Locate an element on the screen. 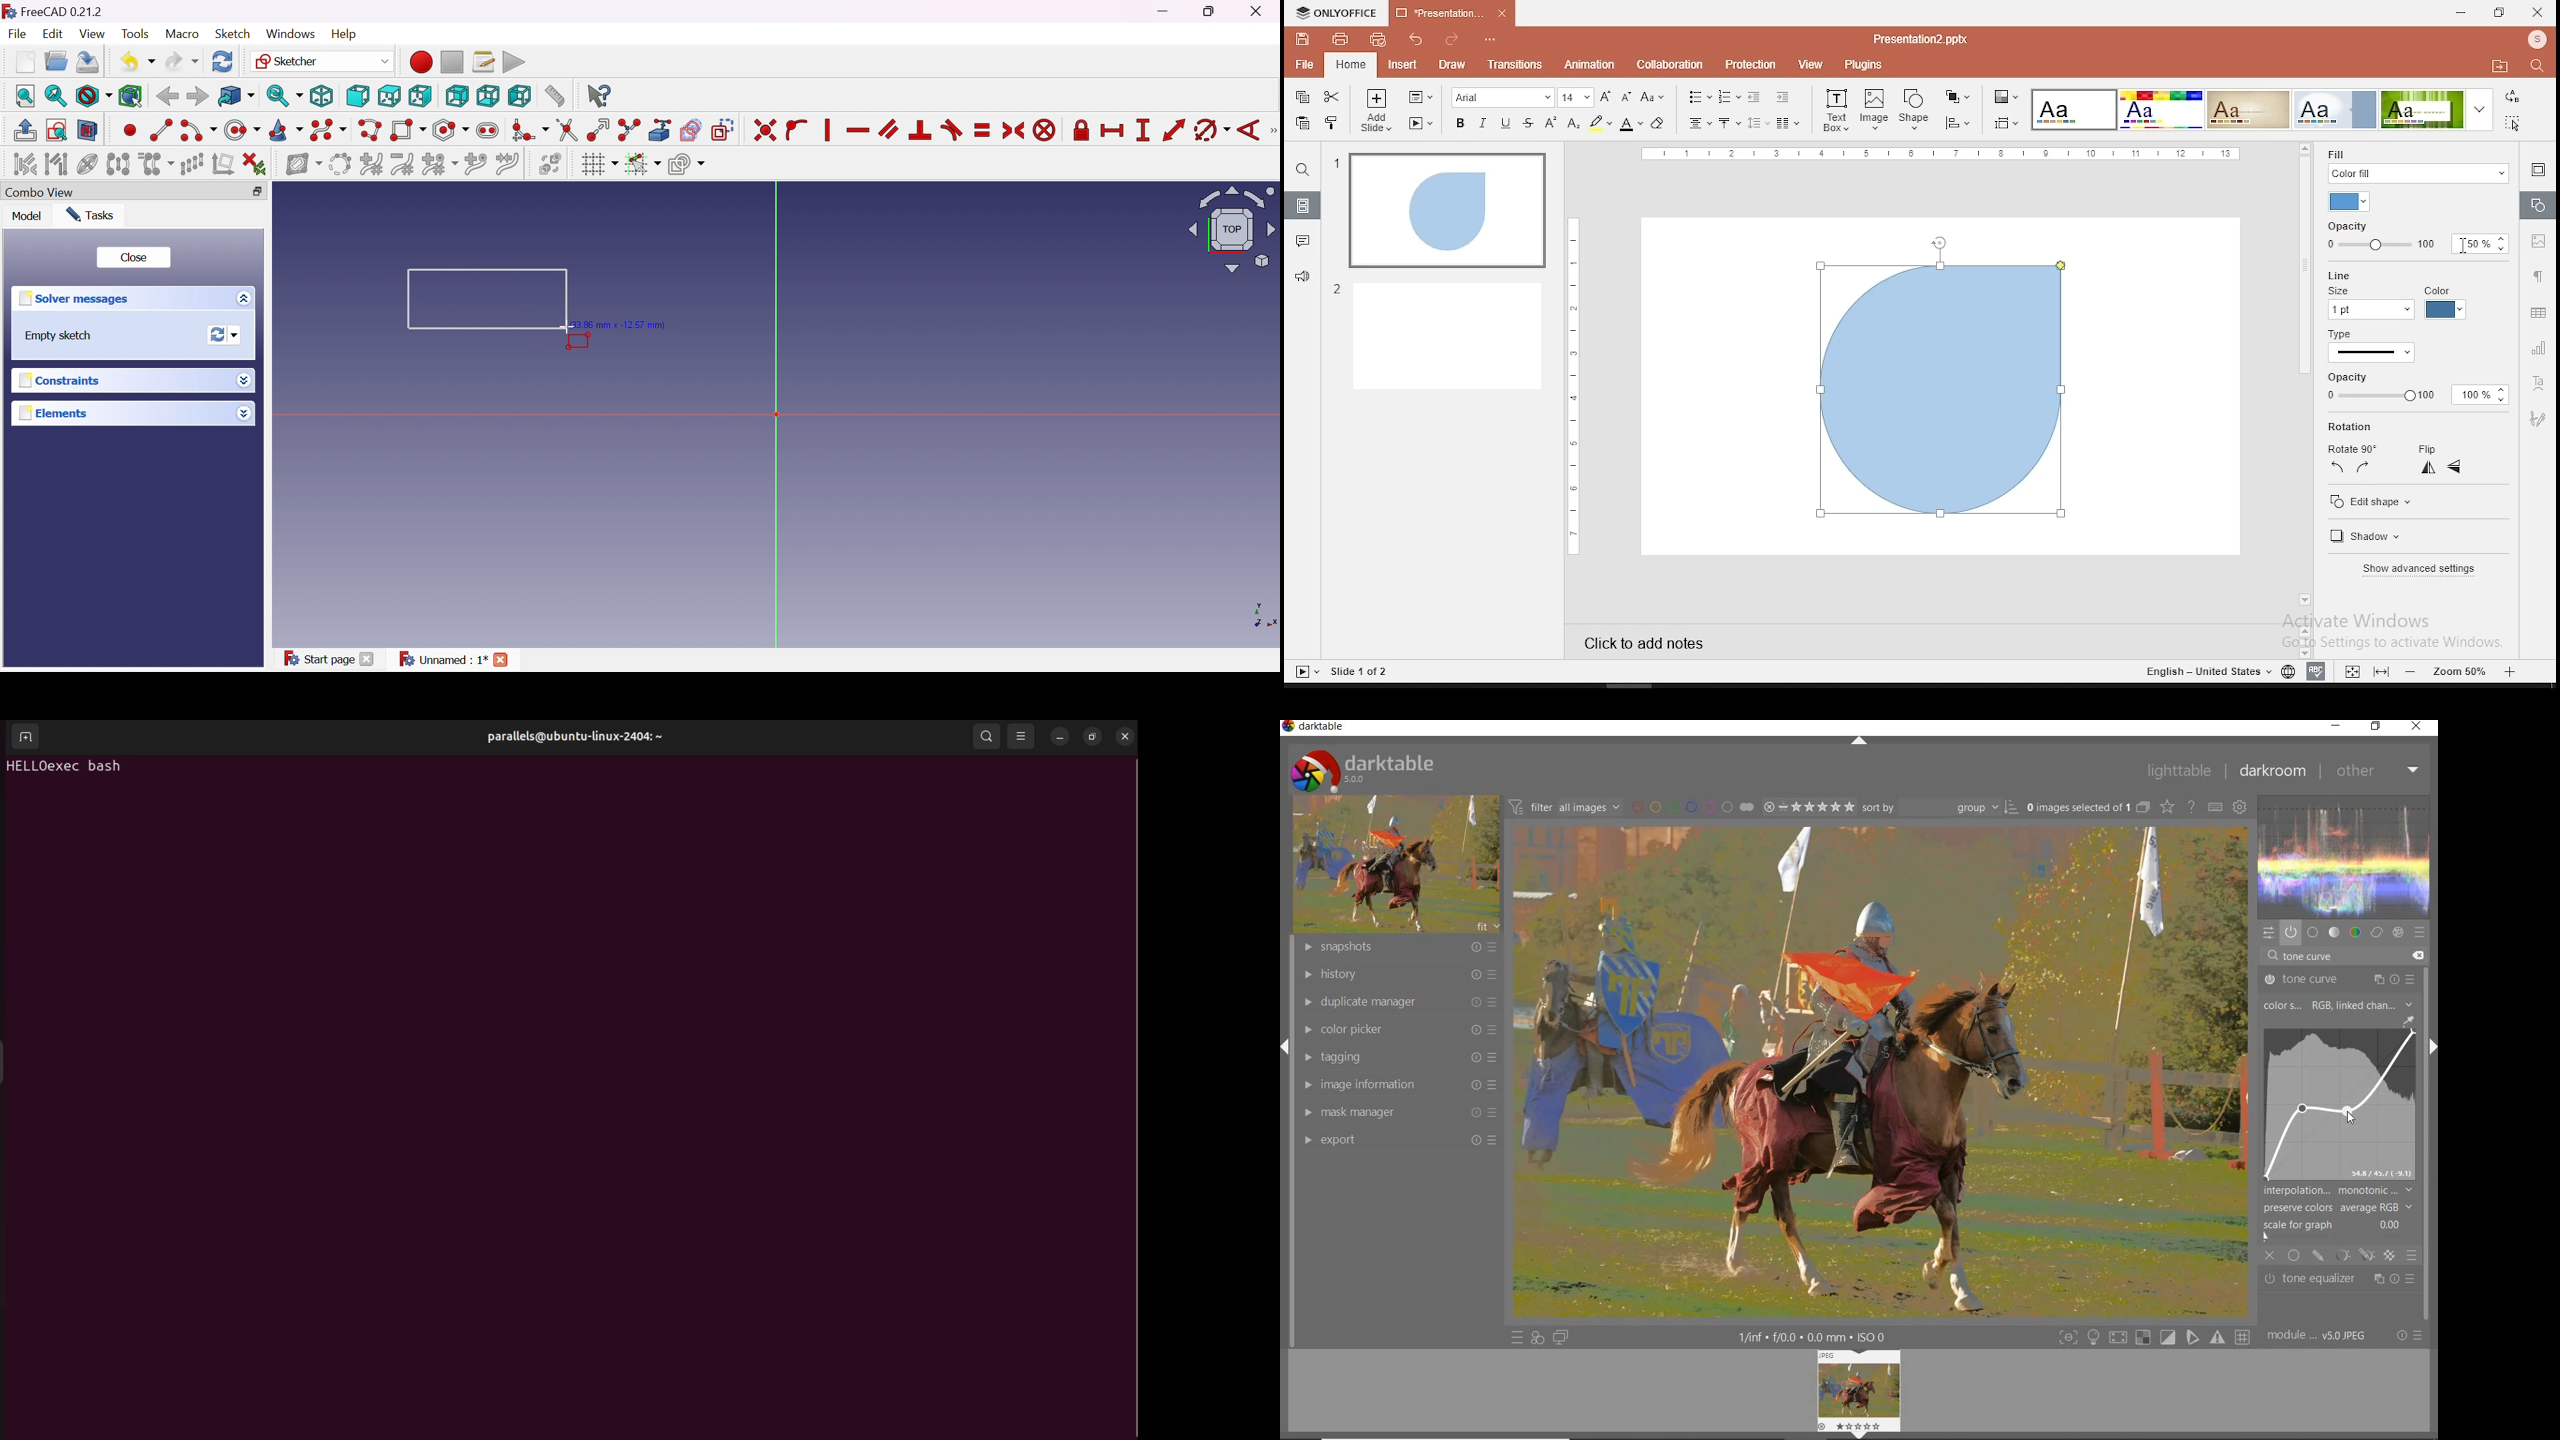 The width and height of the screenshot is (2576, 1456). protection is located at coordinates (1749, 65).